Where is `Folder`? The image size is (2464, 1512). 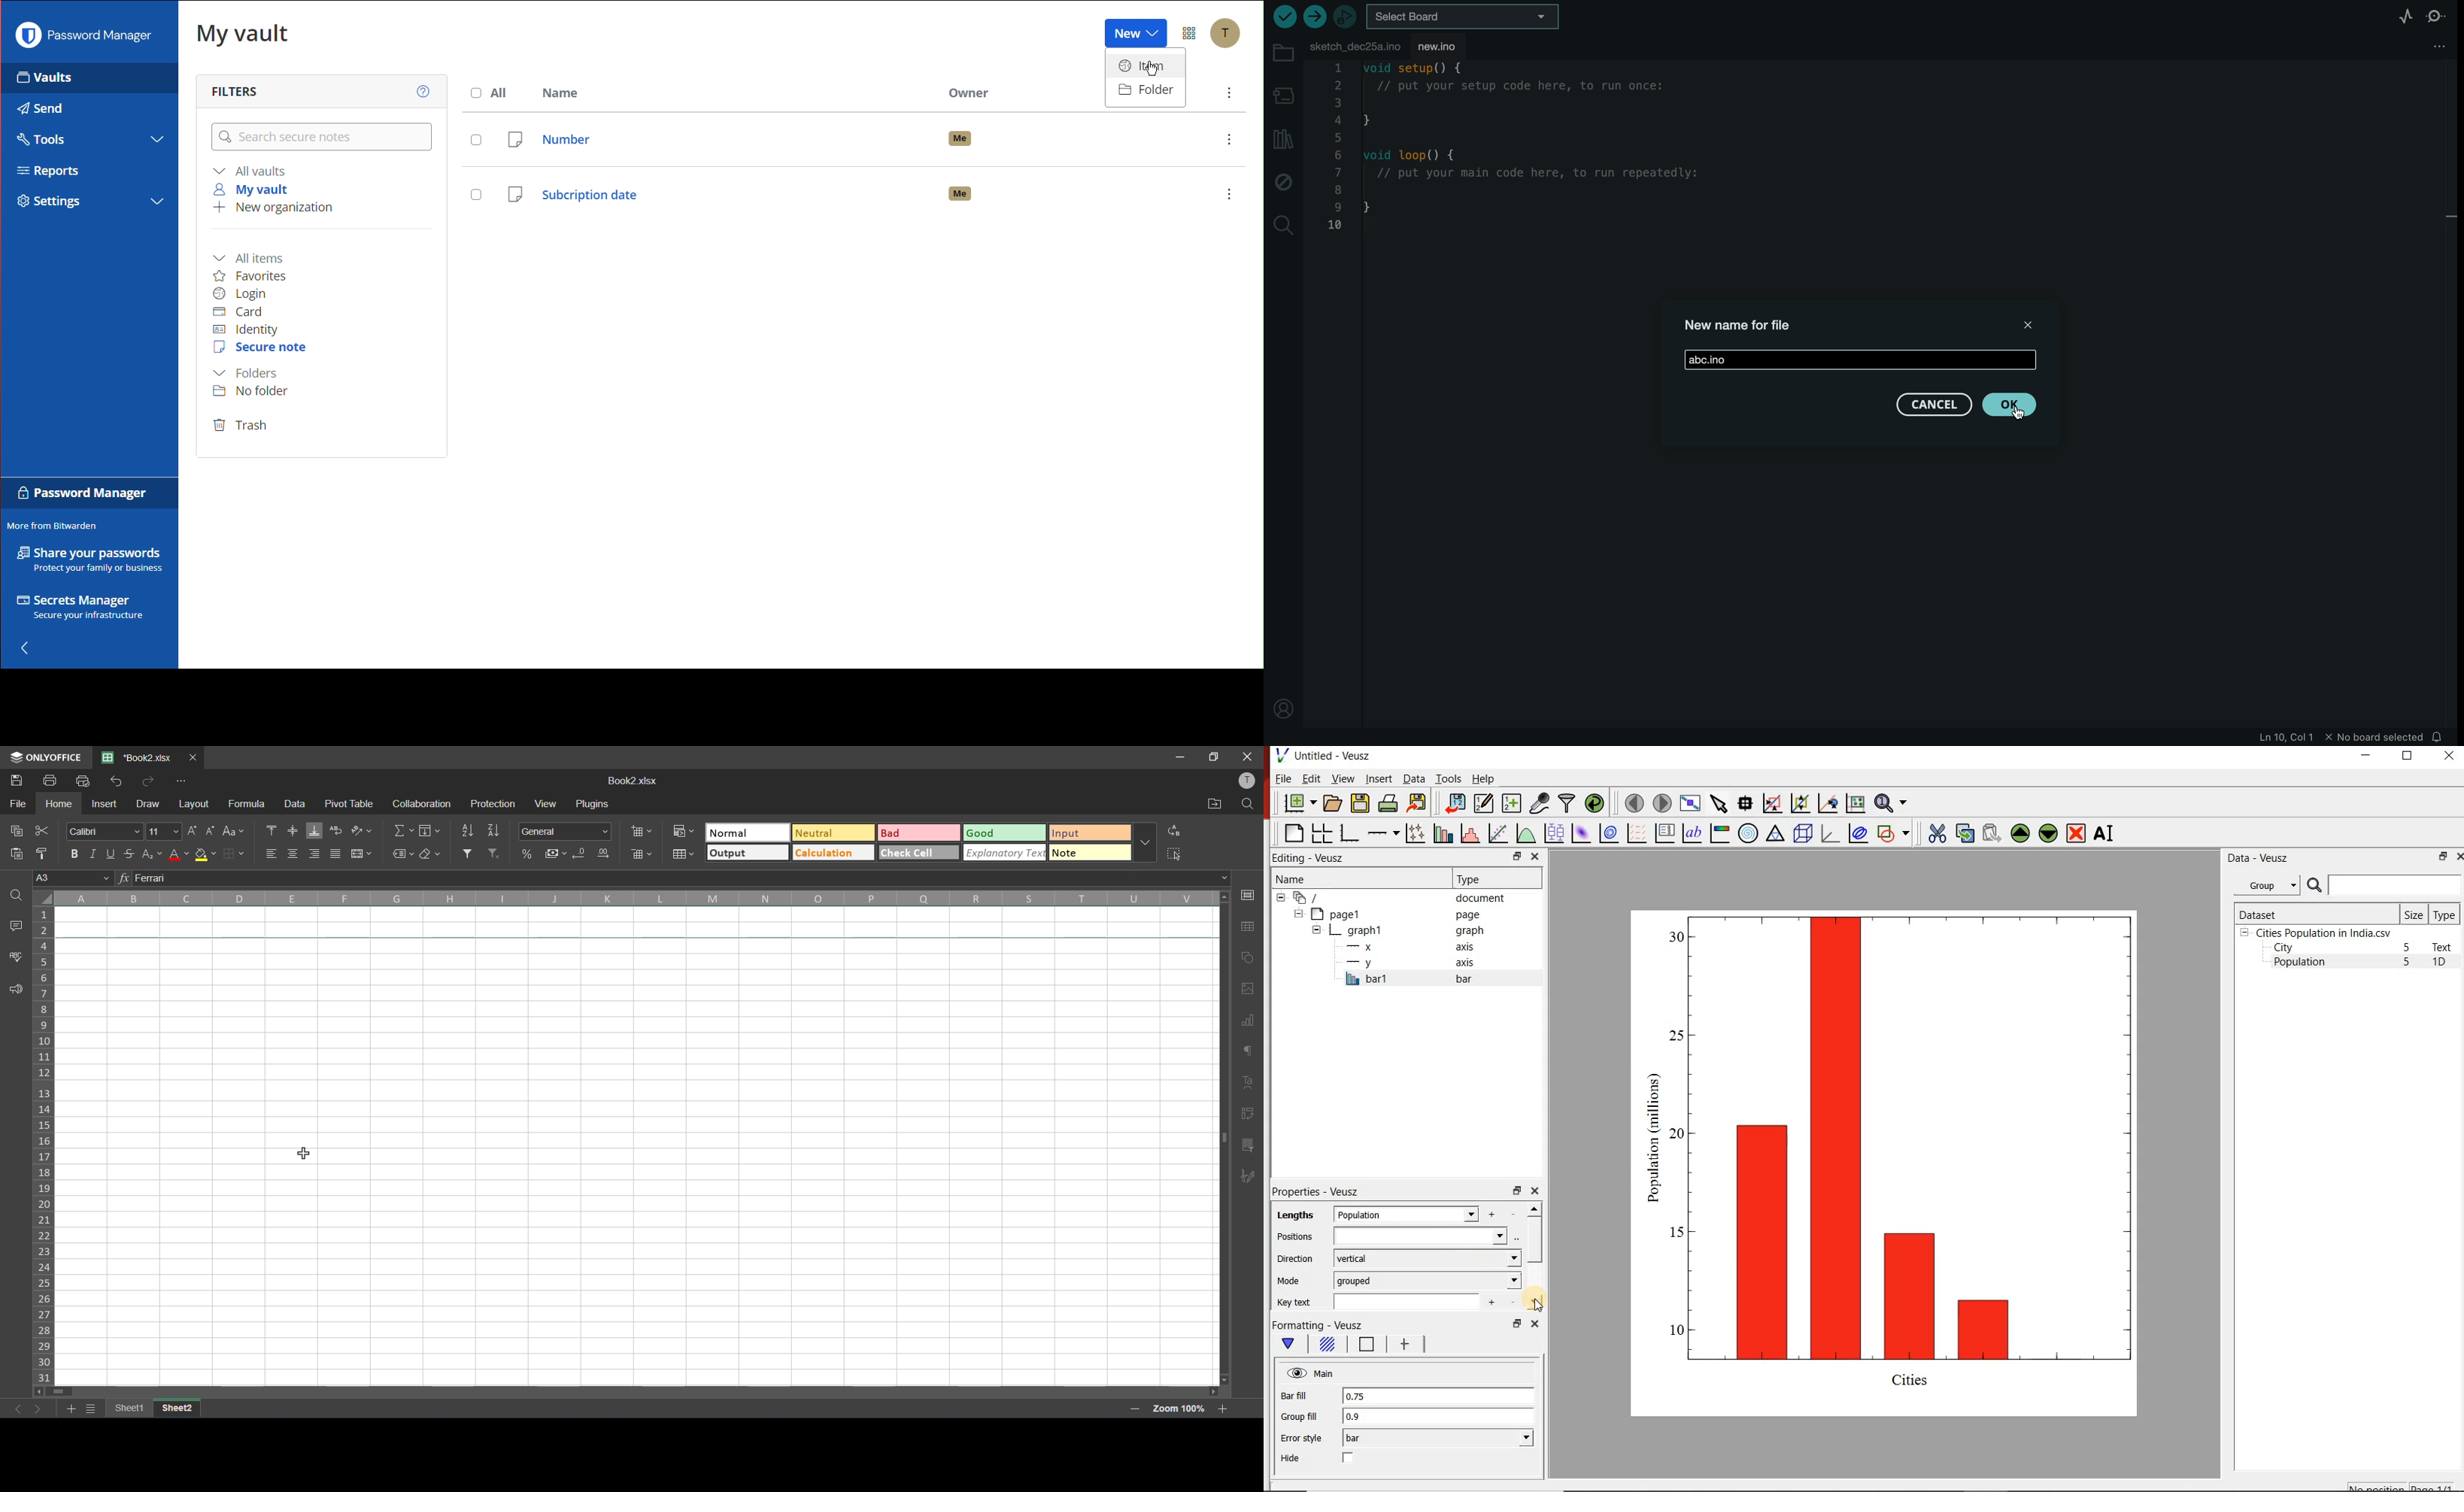
Folder is located at coordinates (1144, 93).